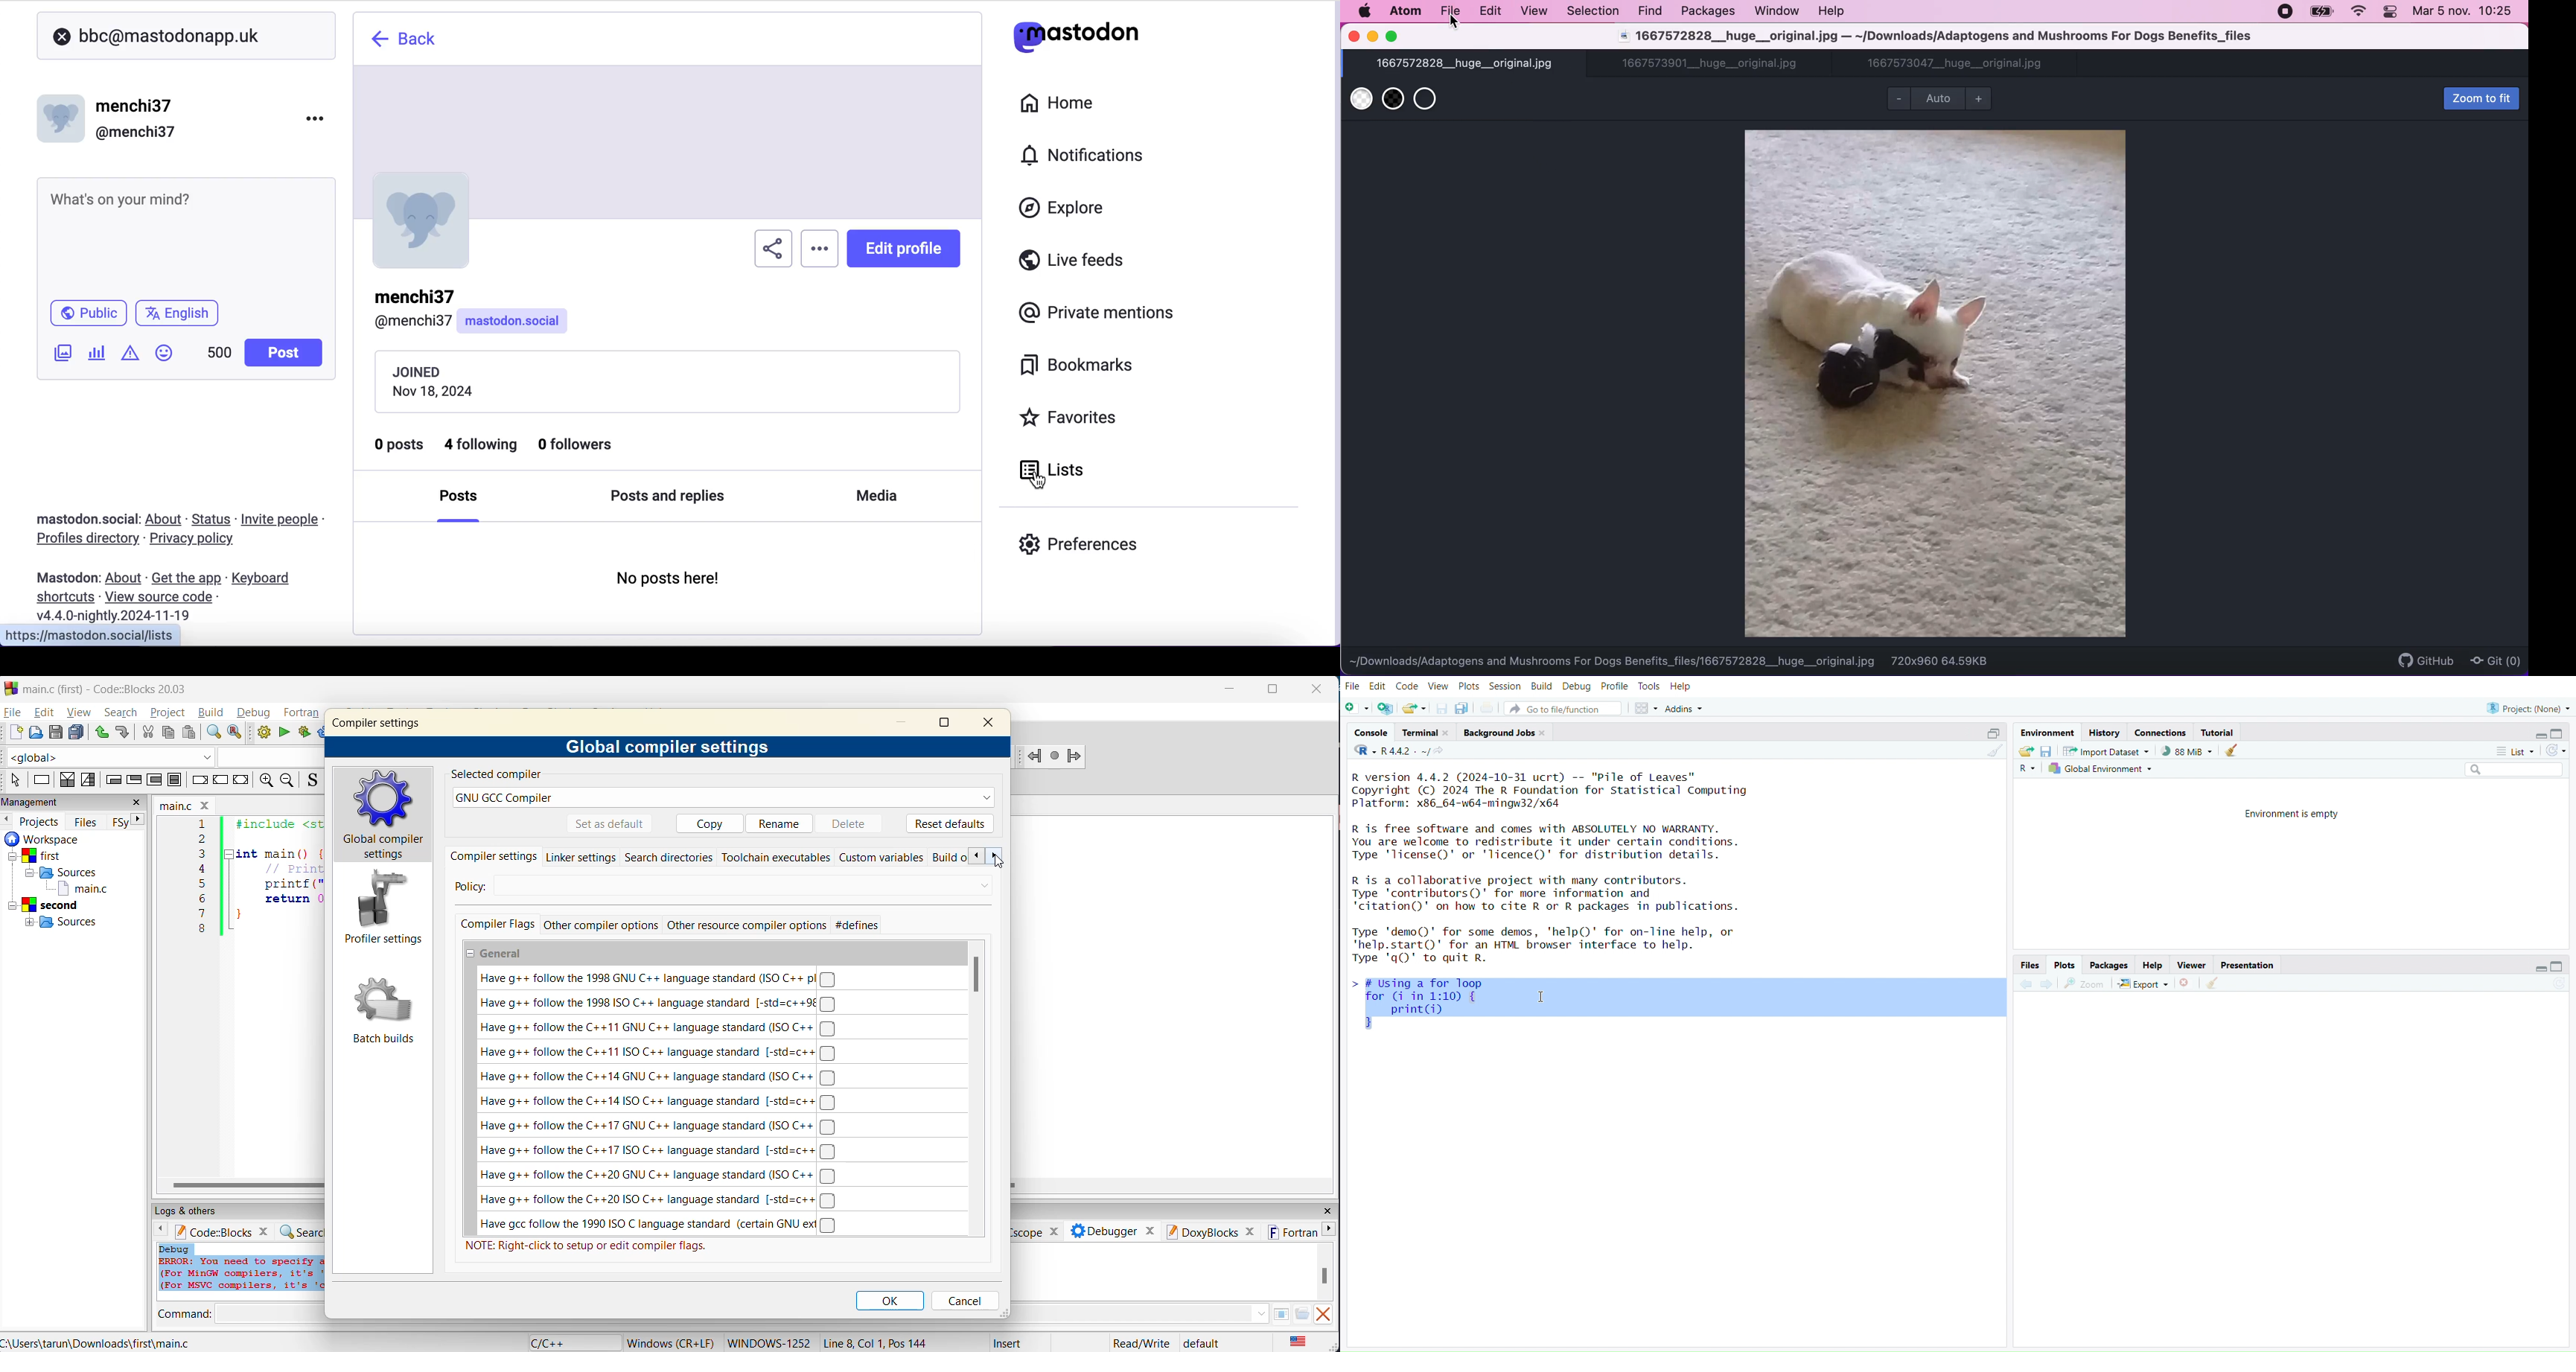 The height and width of the screenshot is (1372, 2576). I want to click on environment is empty, so click(2288, 816).